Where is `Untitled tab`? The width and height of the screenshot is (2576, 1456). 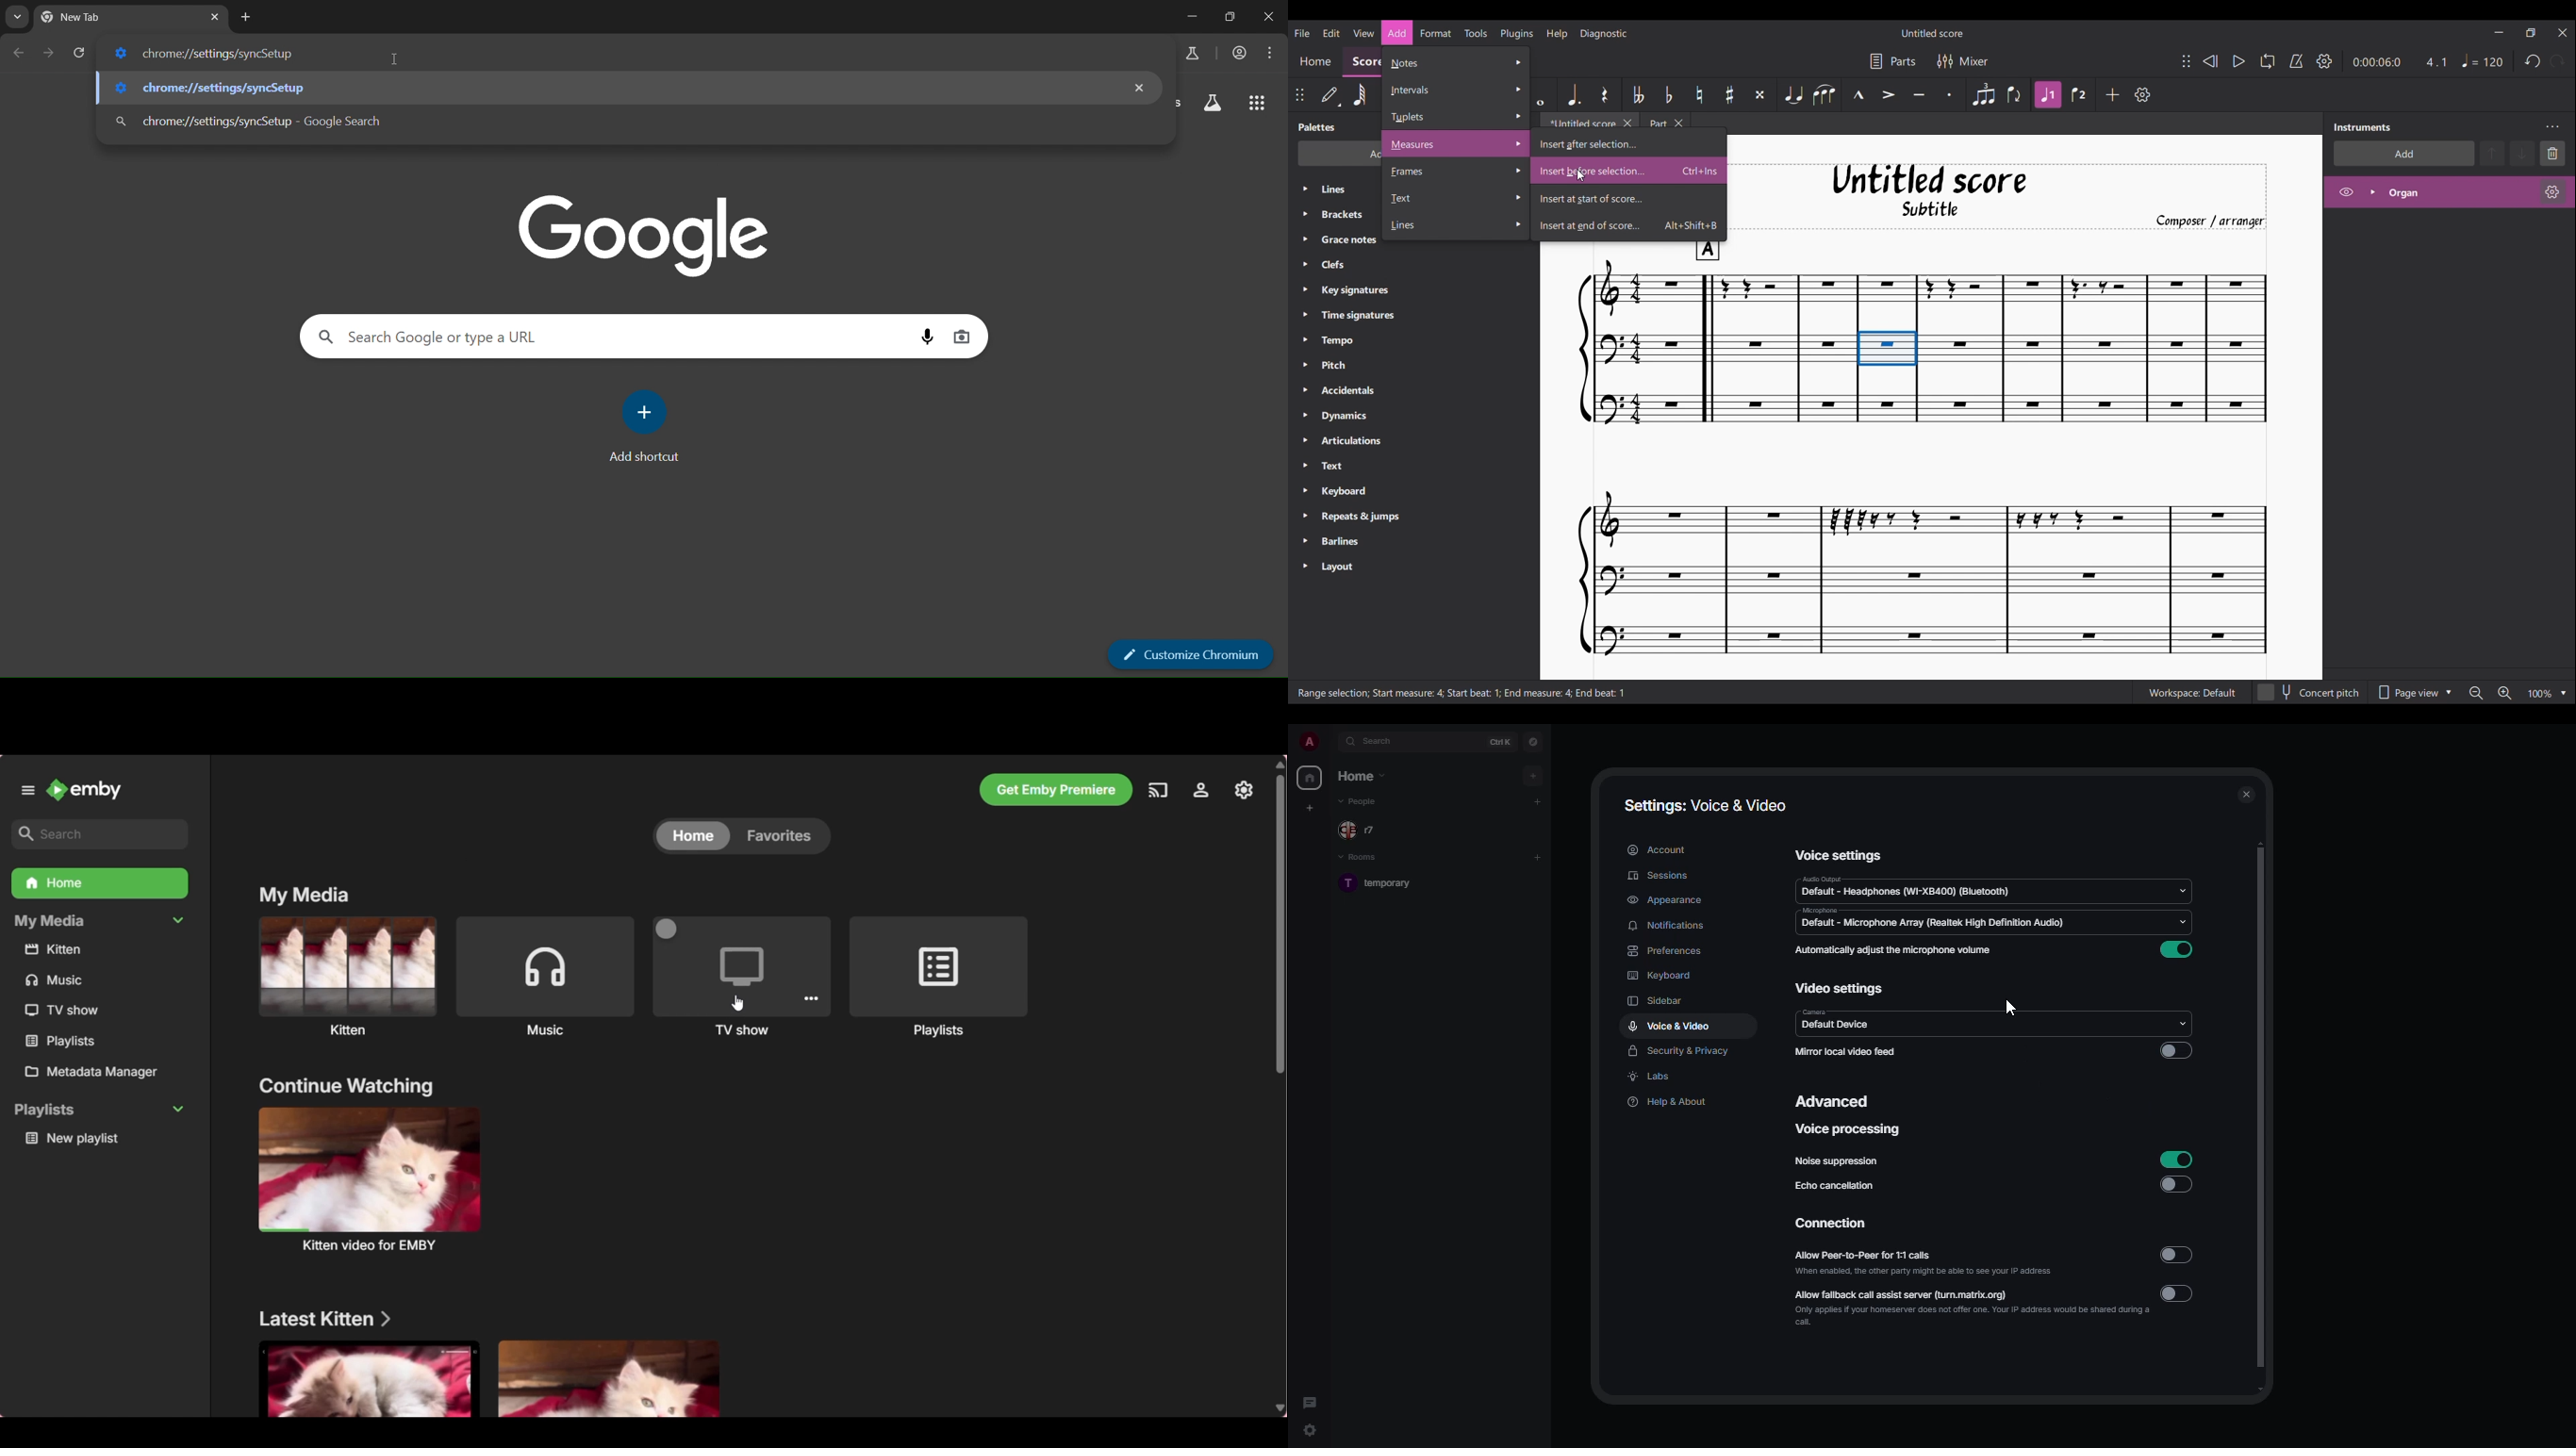
Untitled tab is located at coordinates (1580, 124).